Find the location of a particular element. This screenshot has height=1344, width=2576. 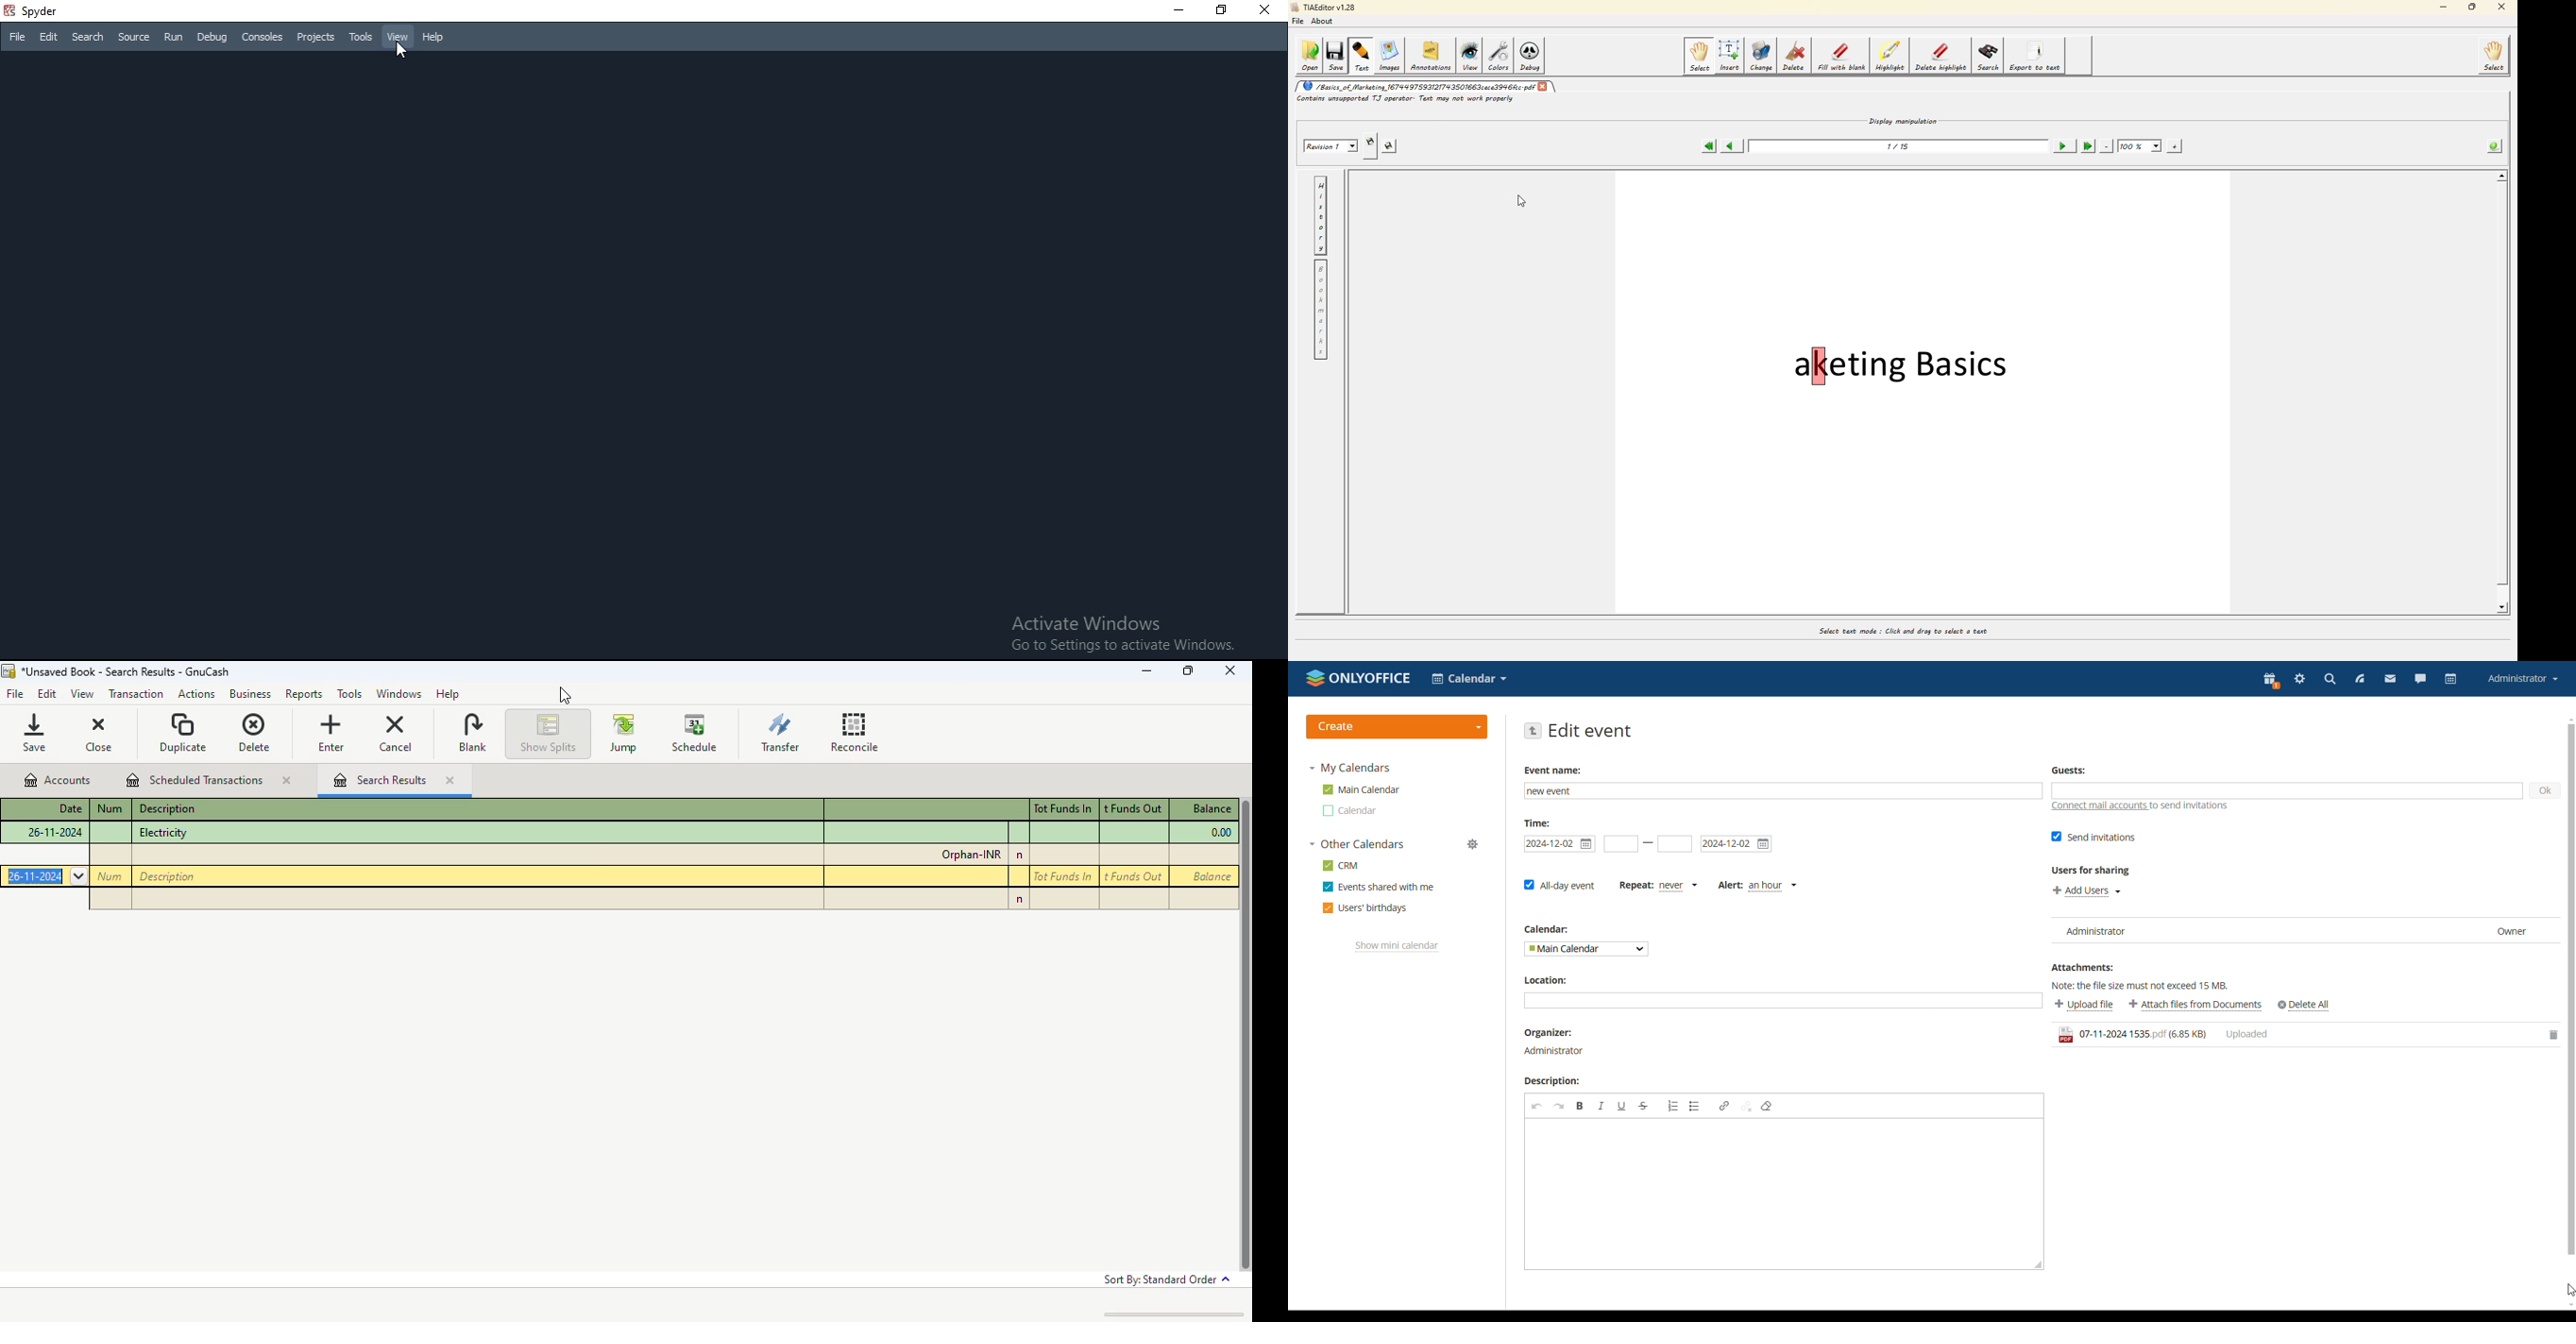

Attachments  is located at coordinates (2086, 968).